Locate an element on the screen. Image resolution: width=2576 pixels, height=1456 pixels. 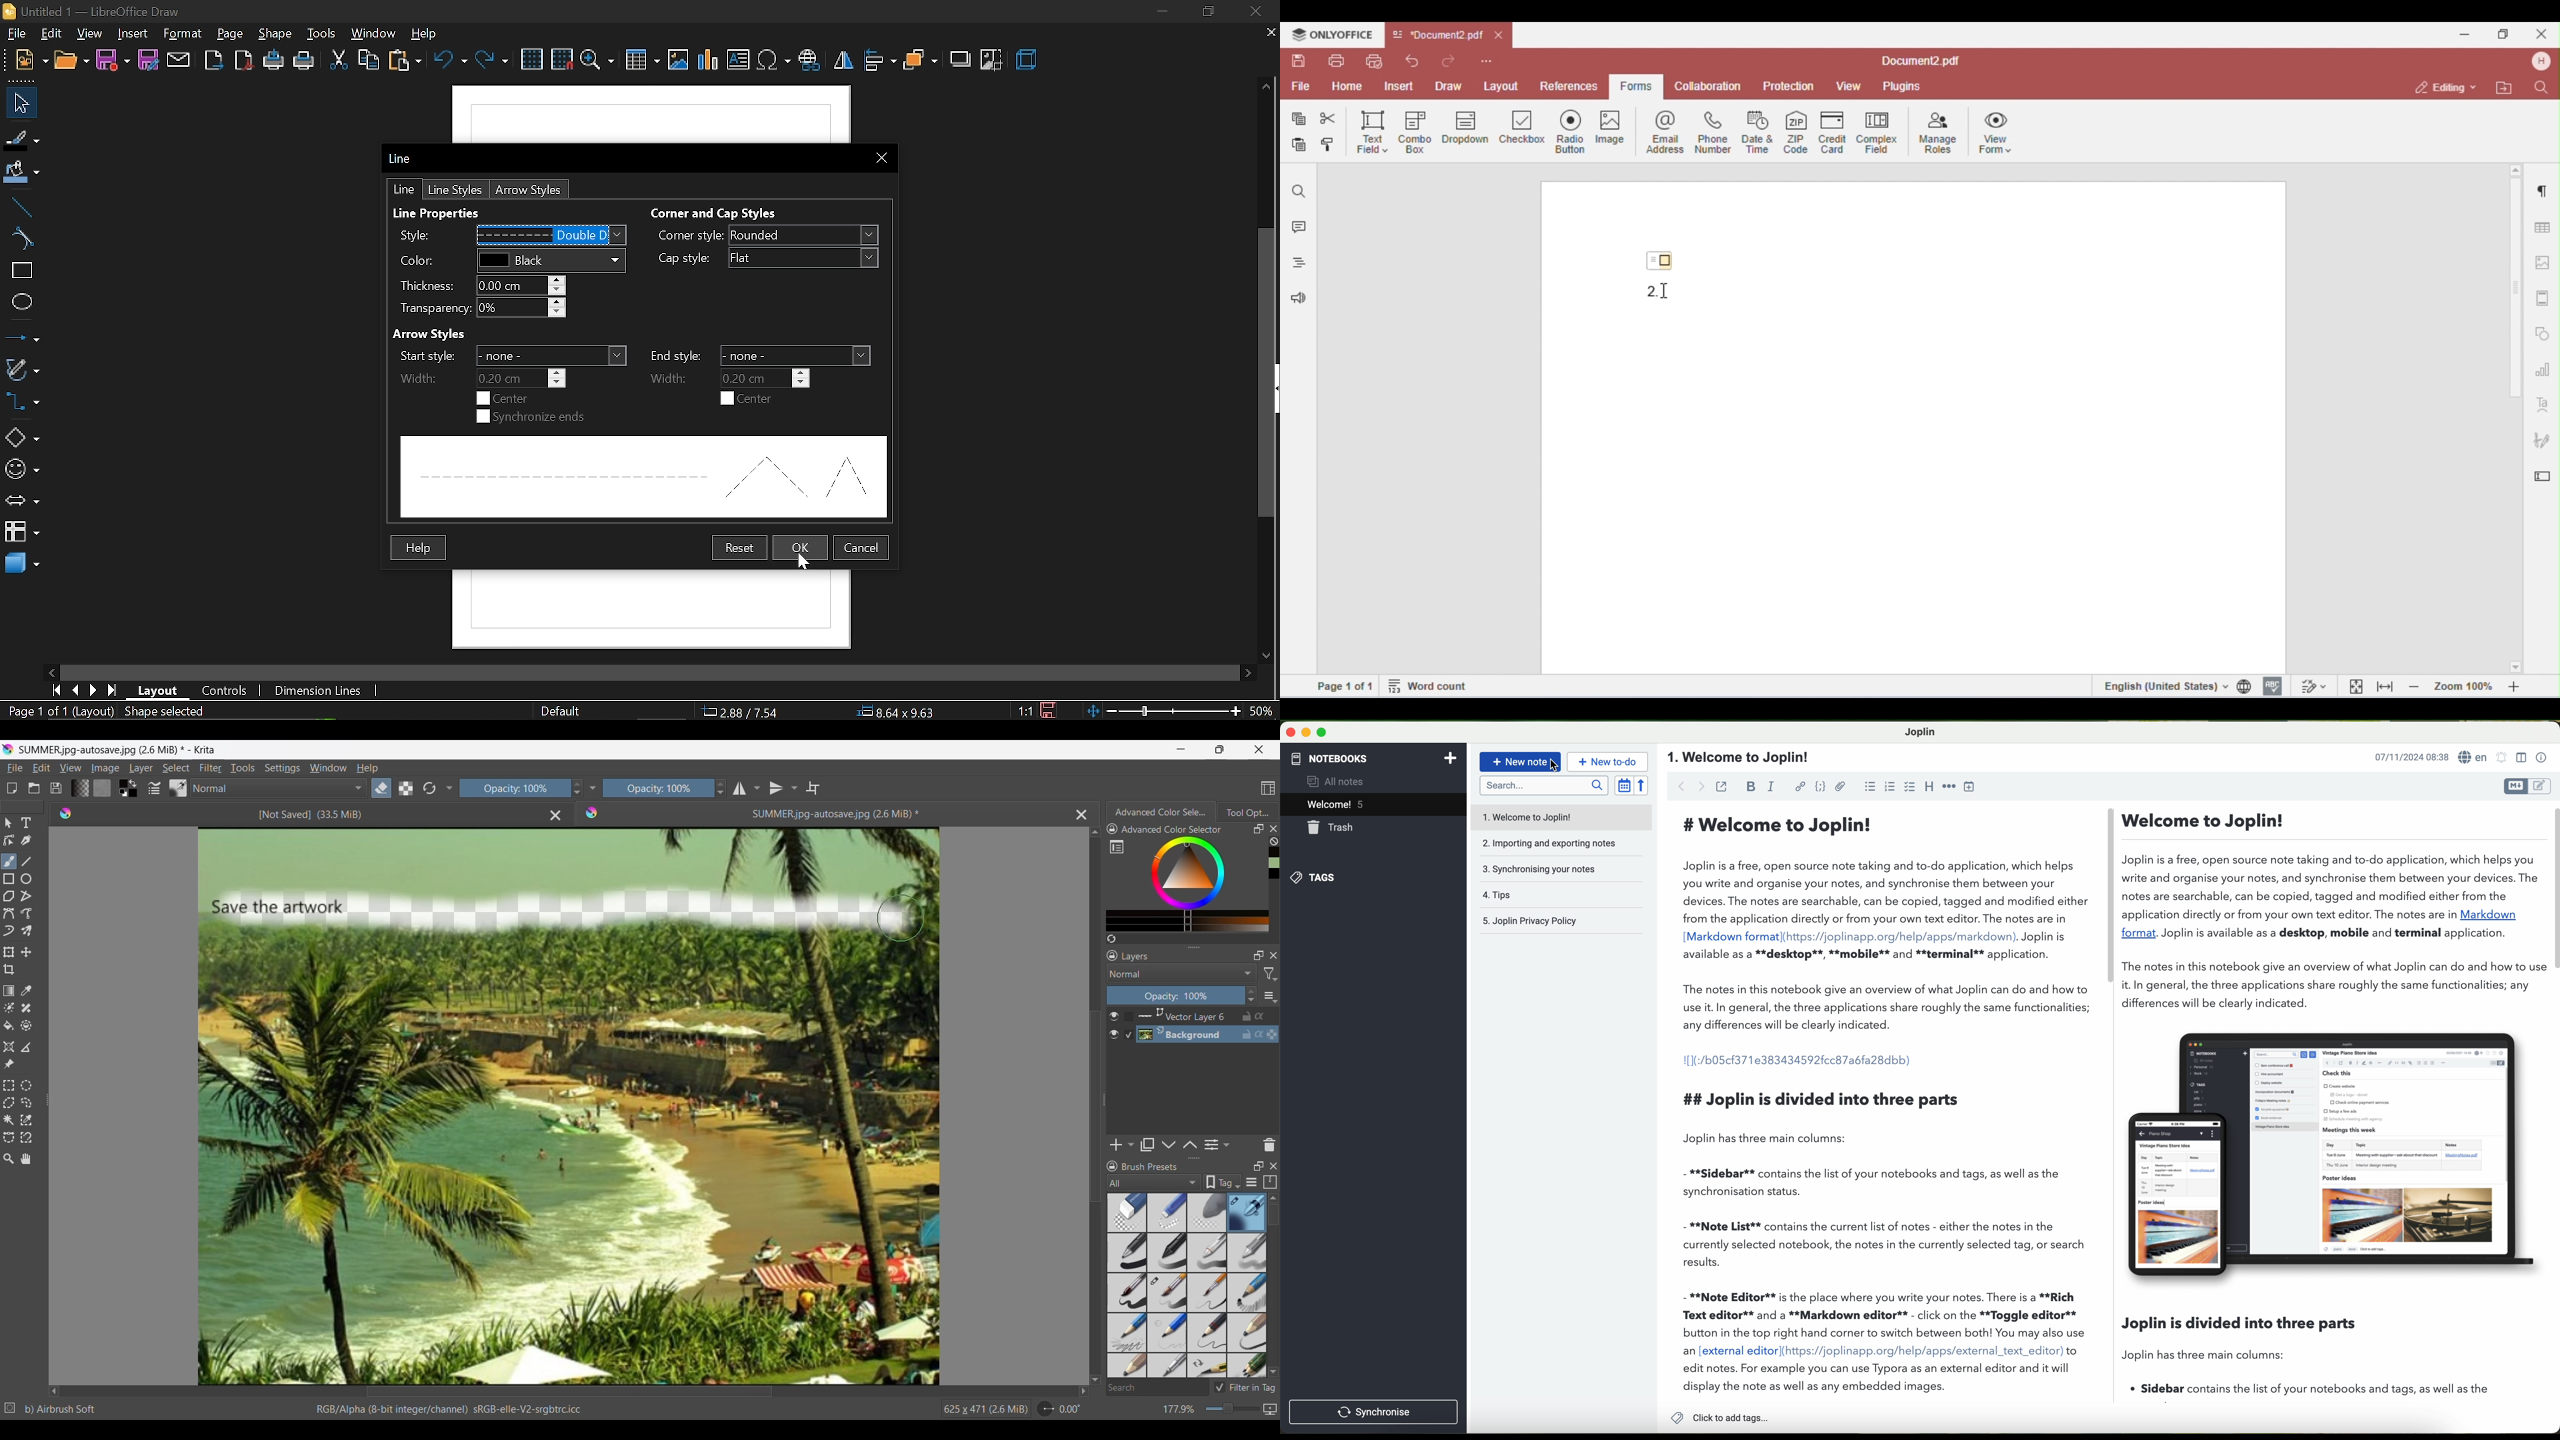
Fill patterns is located at coordinates (102, 788).